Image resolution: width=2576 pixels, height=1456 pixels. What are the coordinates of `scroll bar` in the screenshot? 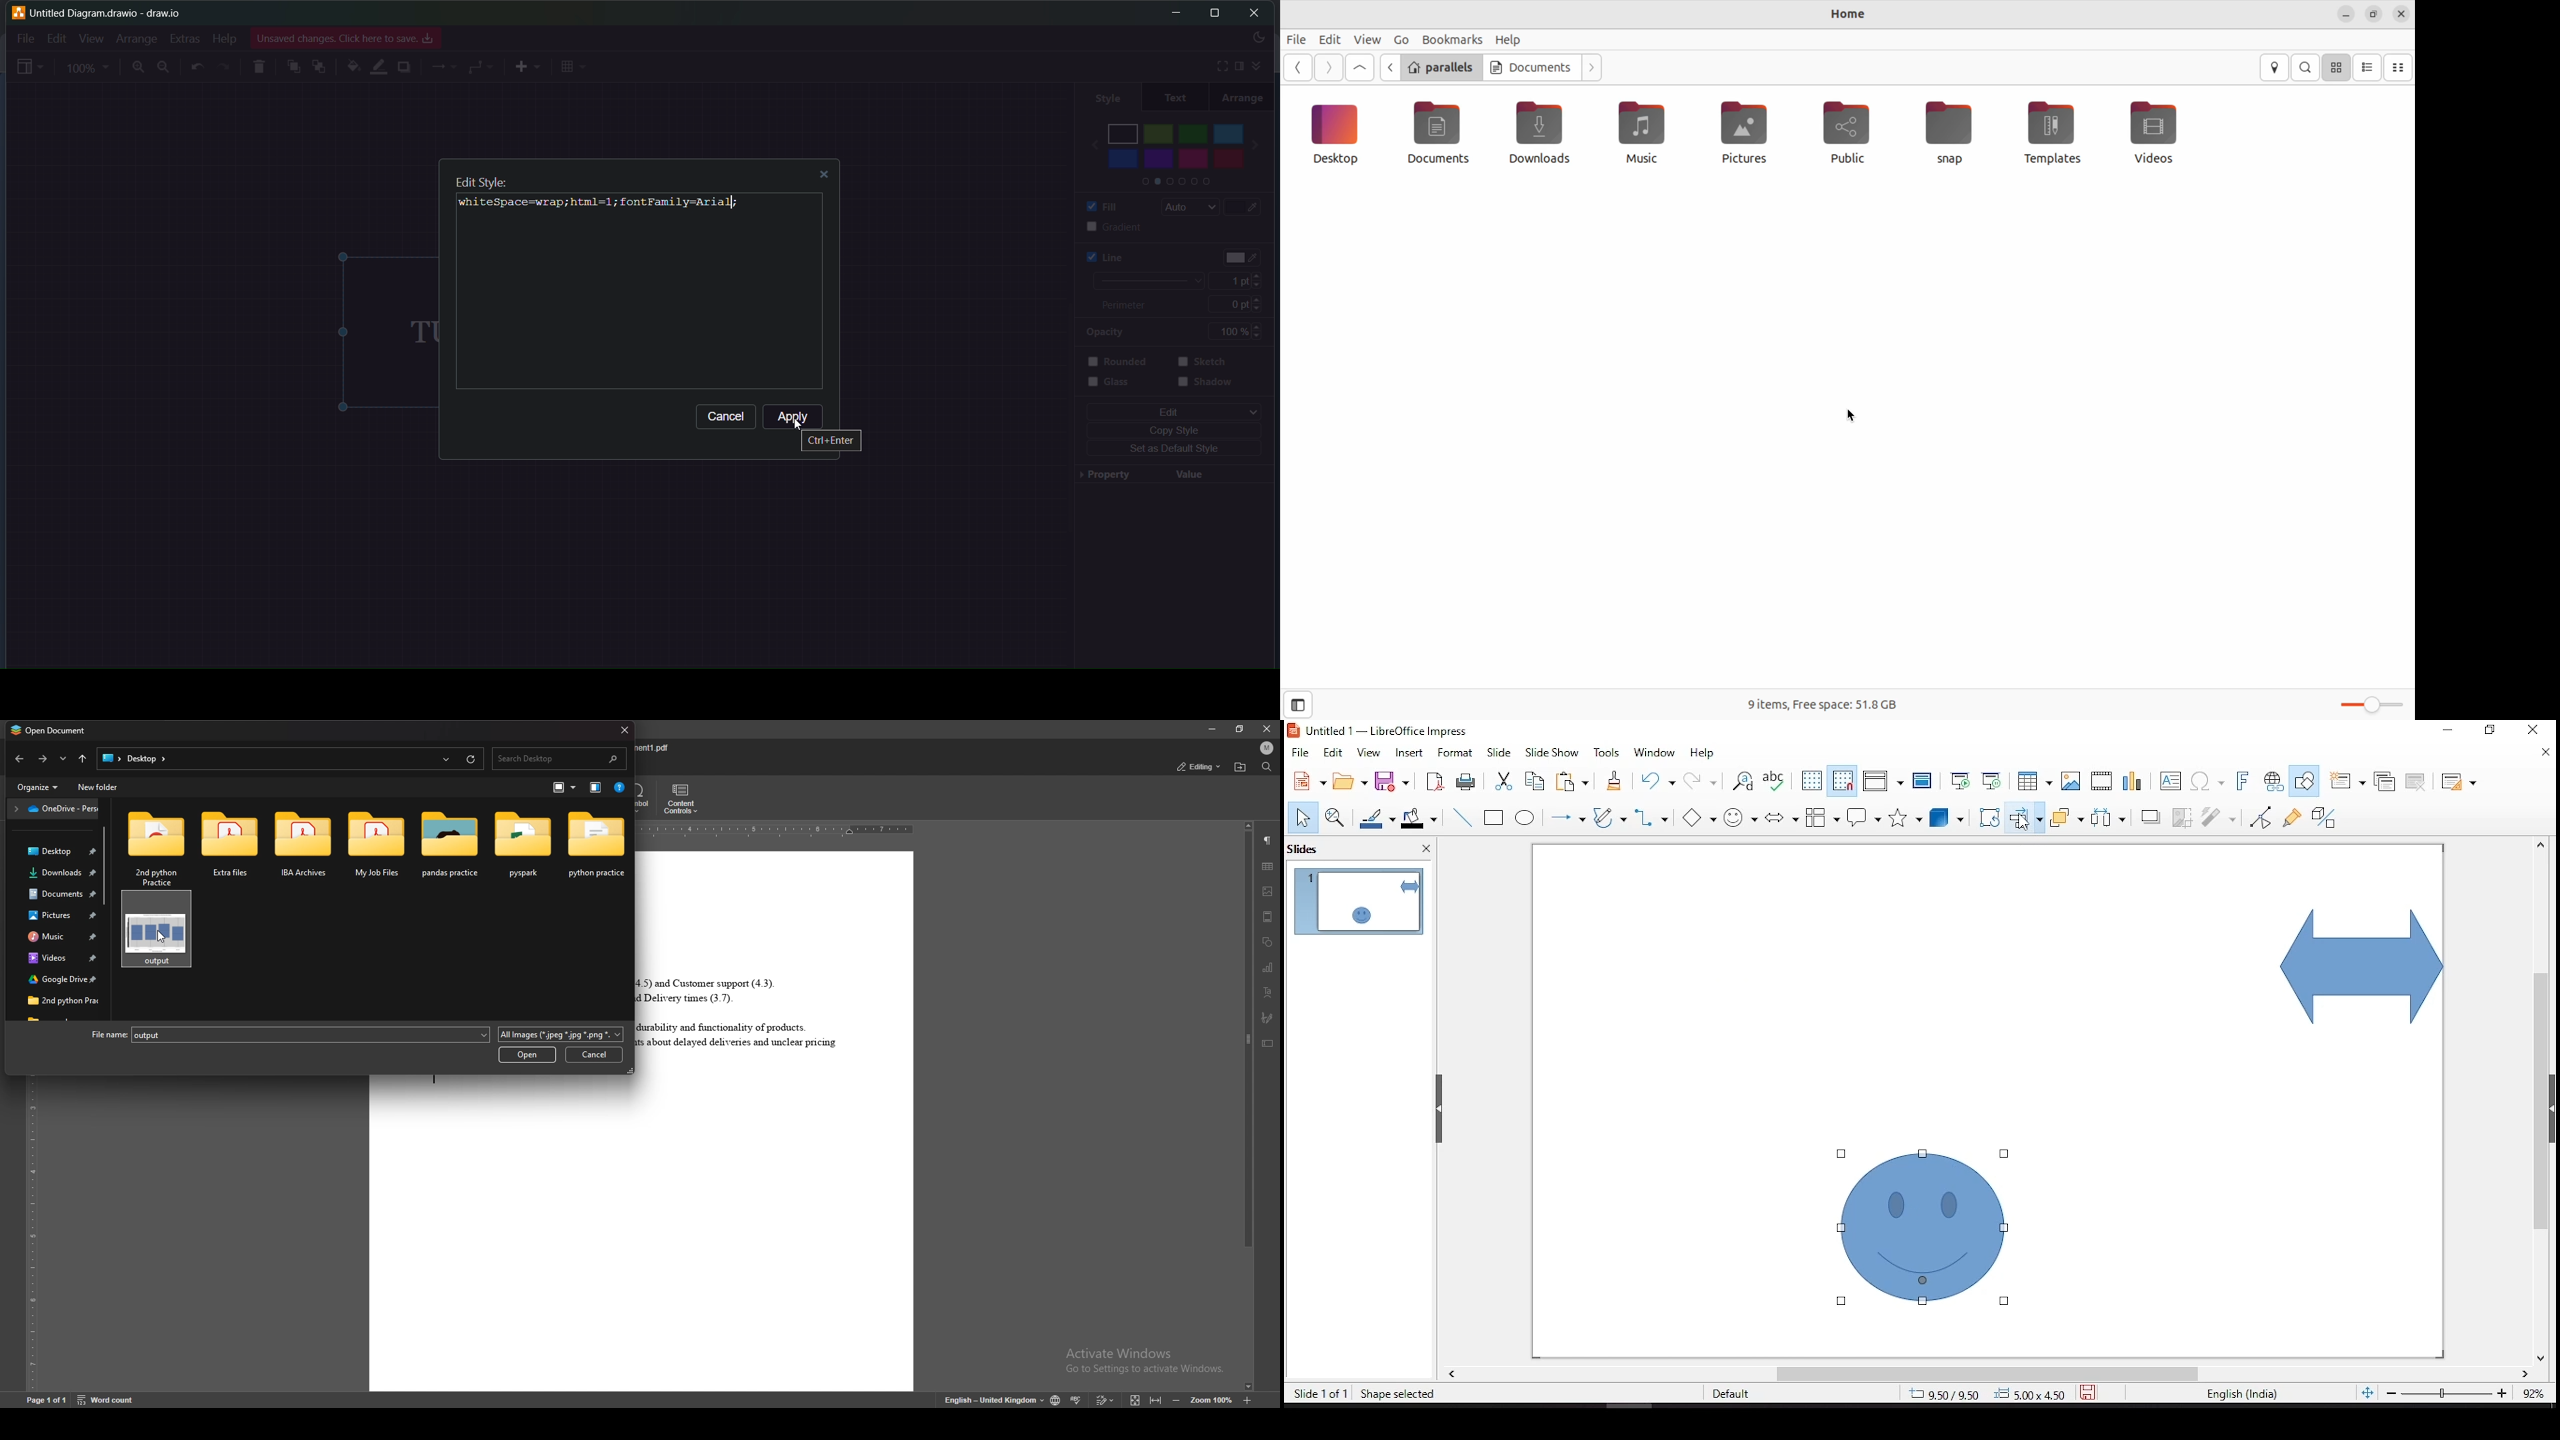 It's located at (109, 907).